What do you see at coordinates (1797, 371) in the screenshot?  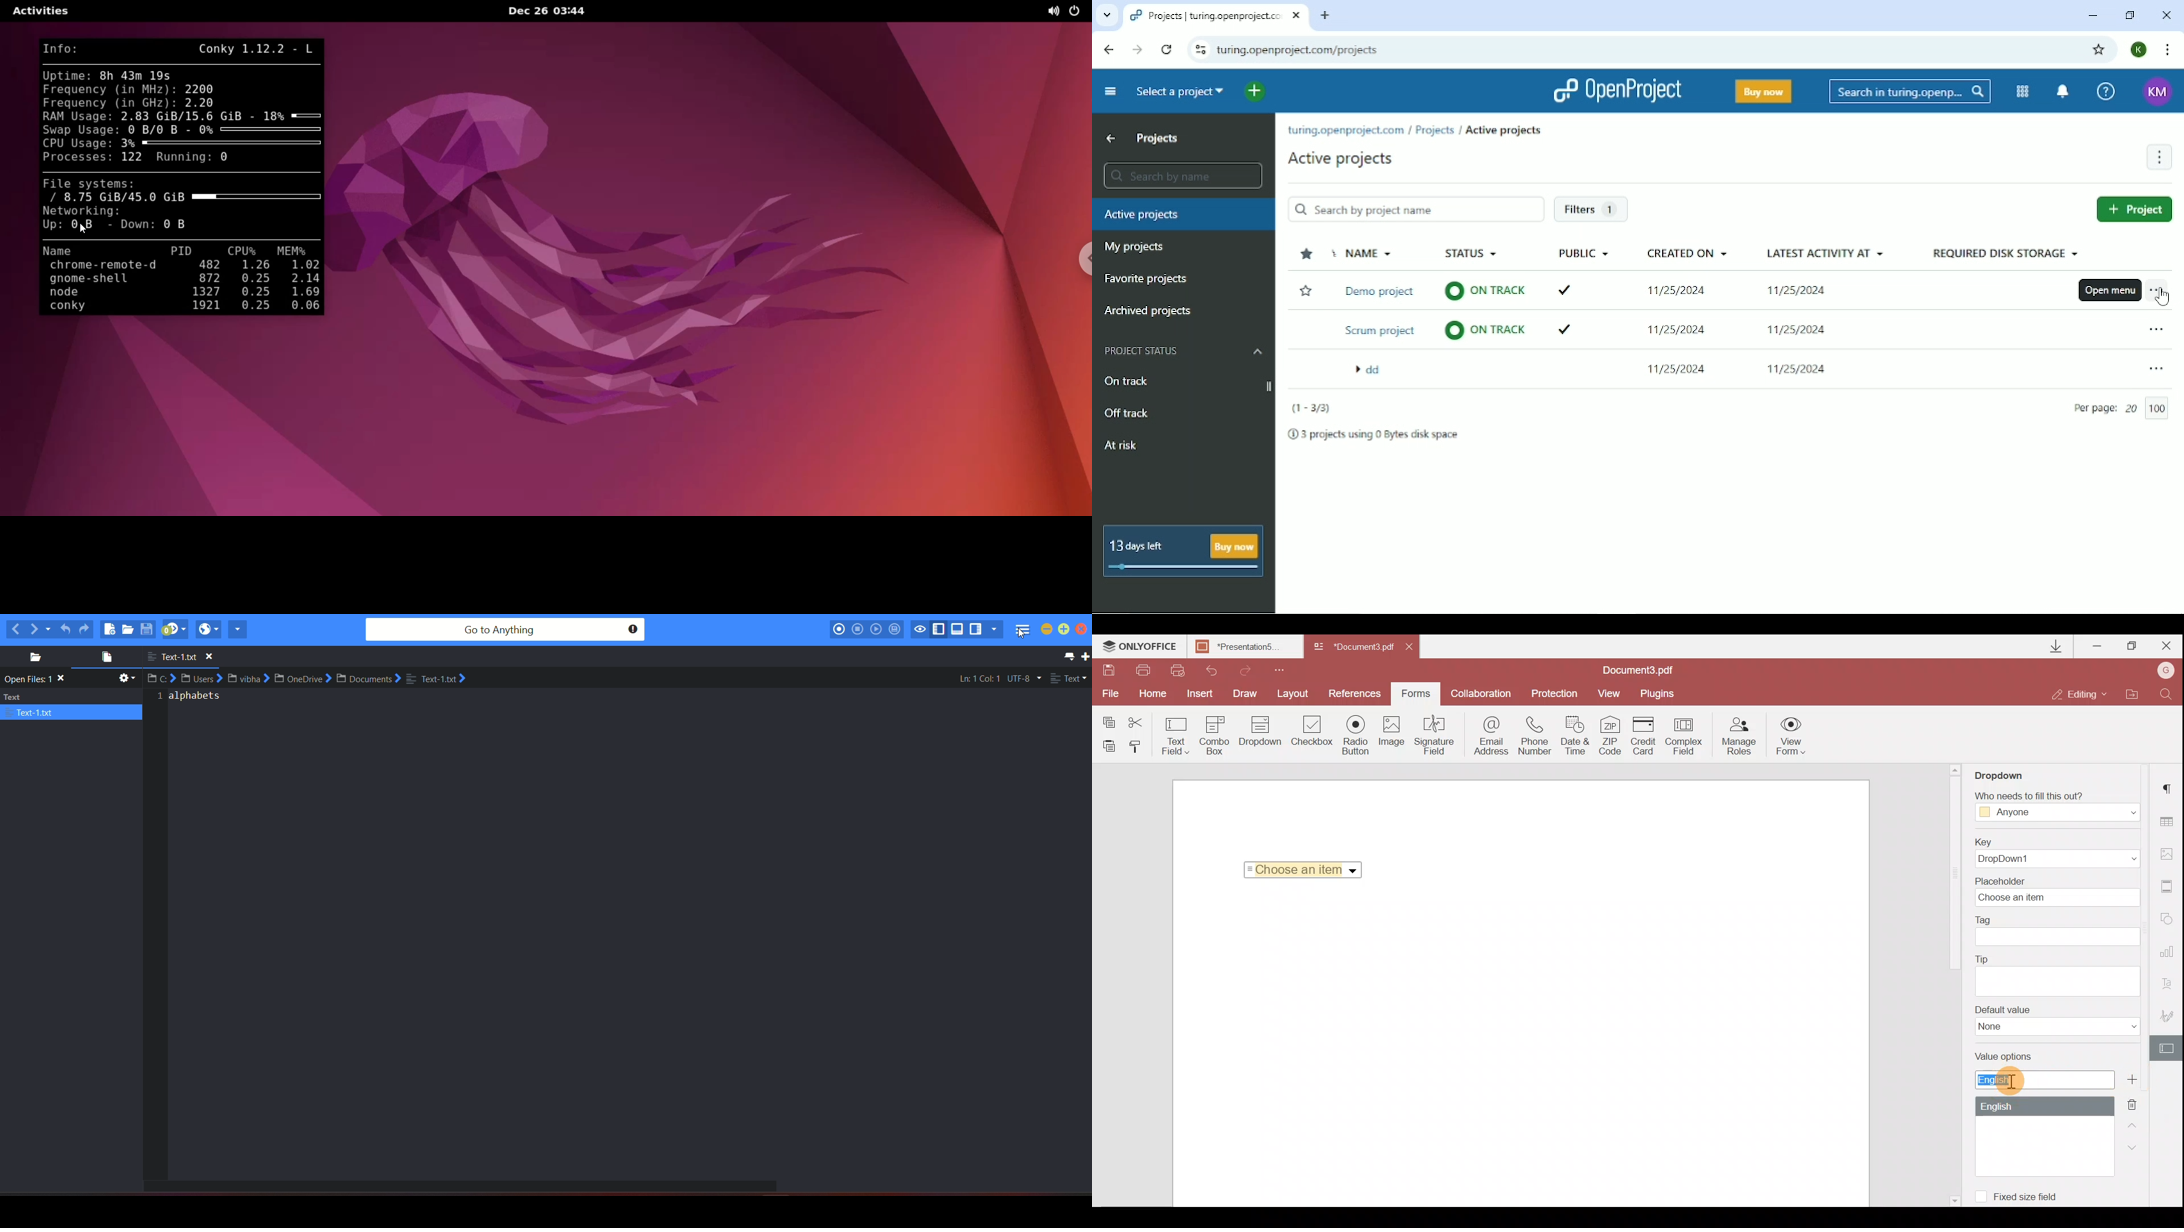 I see `11/25/2024` at bounding box center [1797, 371].